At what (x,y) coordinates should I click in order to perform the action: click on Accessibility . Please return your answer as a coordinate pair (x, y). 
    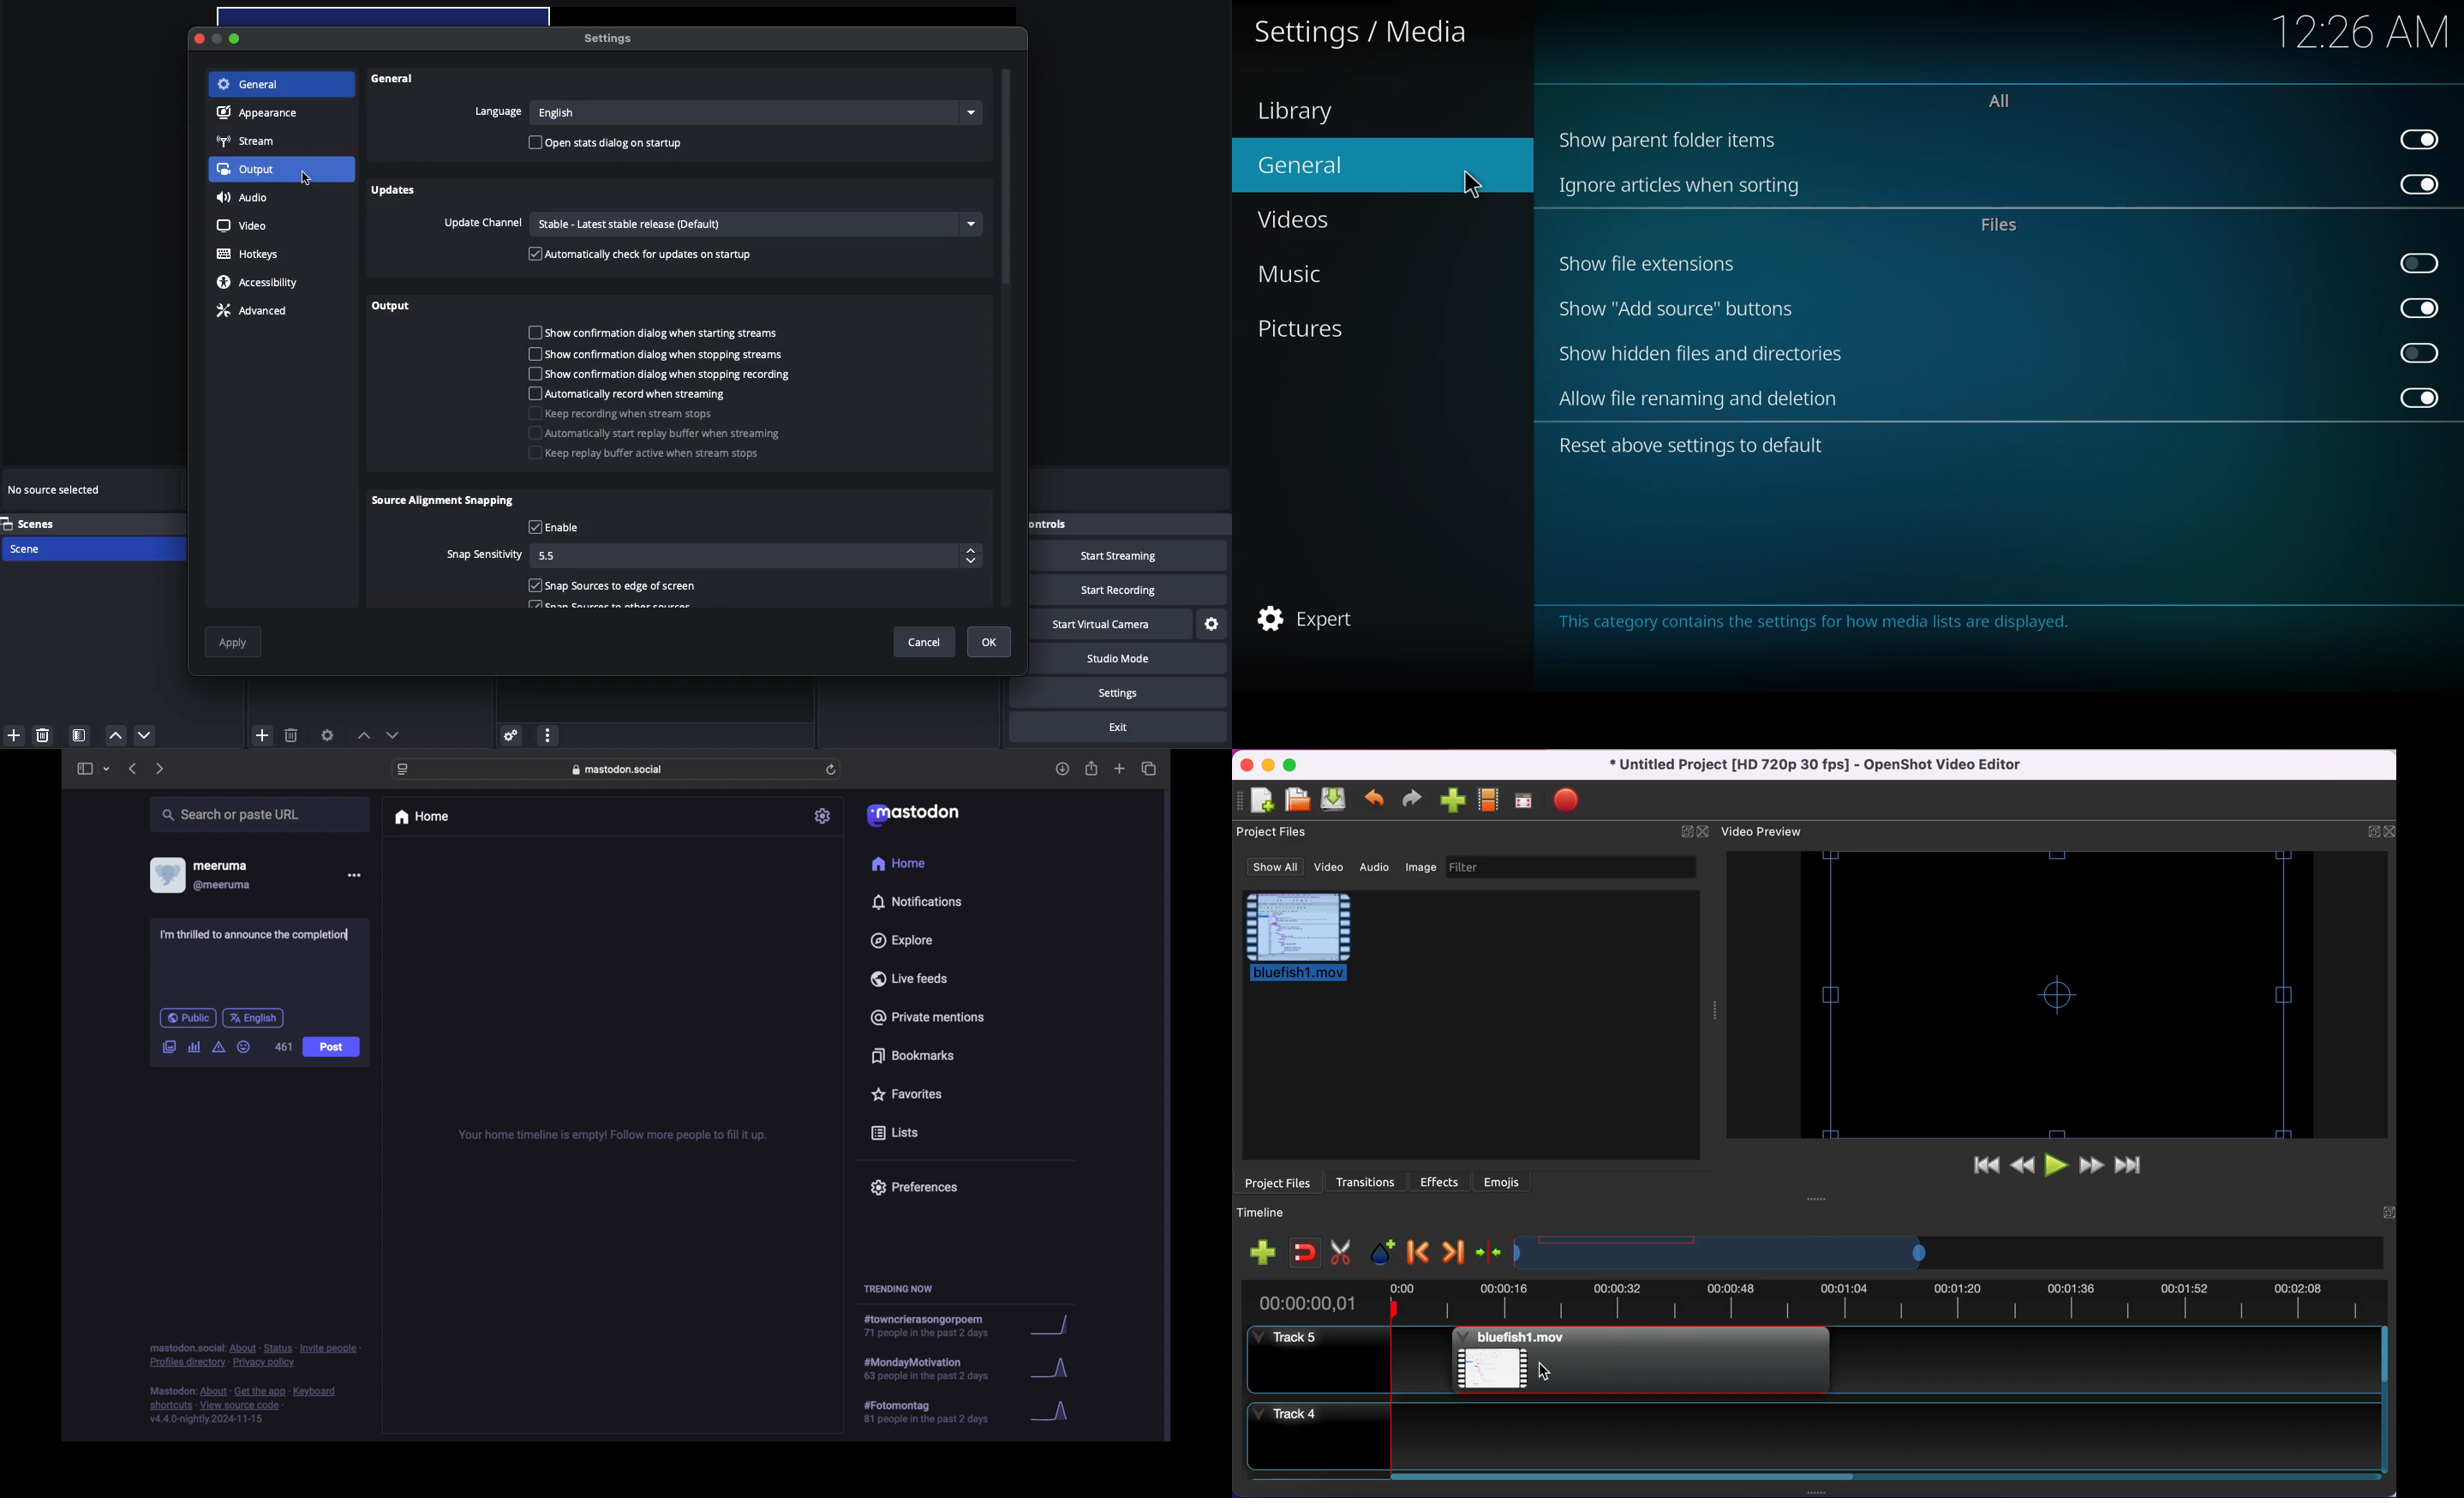
    Looking at the image, I should click on (260, 283).